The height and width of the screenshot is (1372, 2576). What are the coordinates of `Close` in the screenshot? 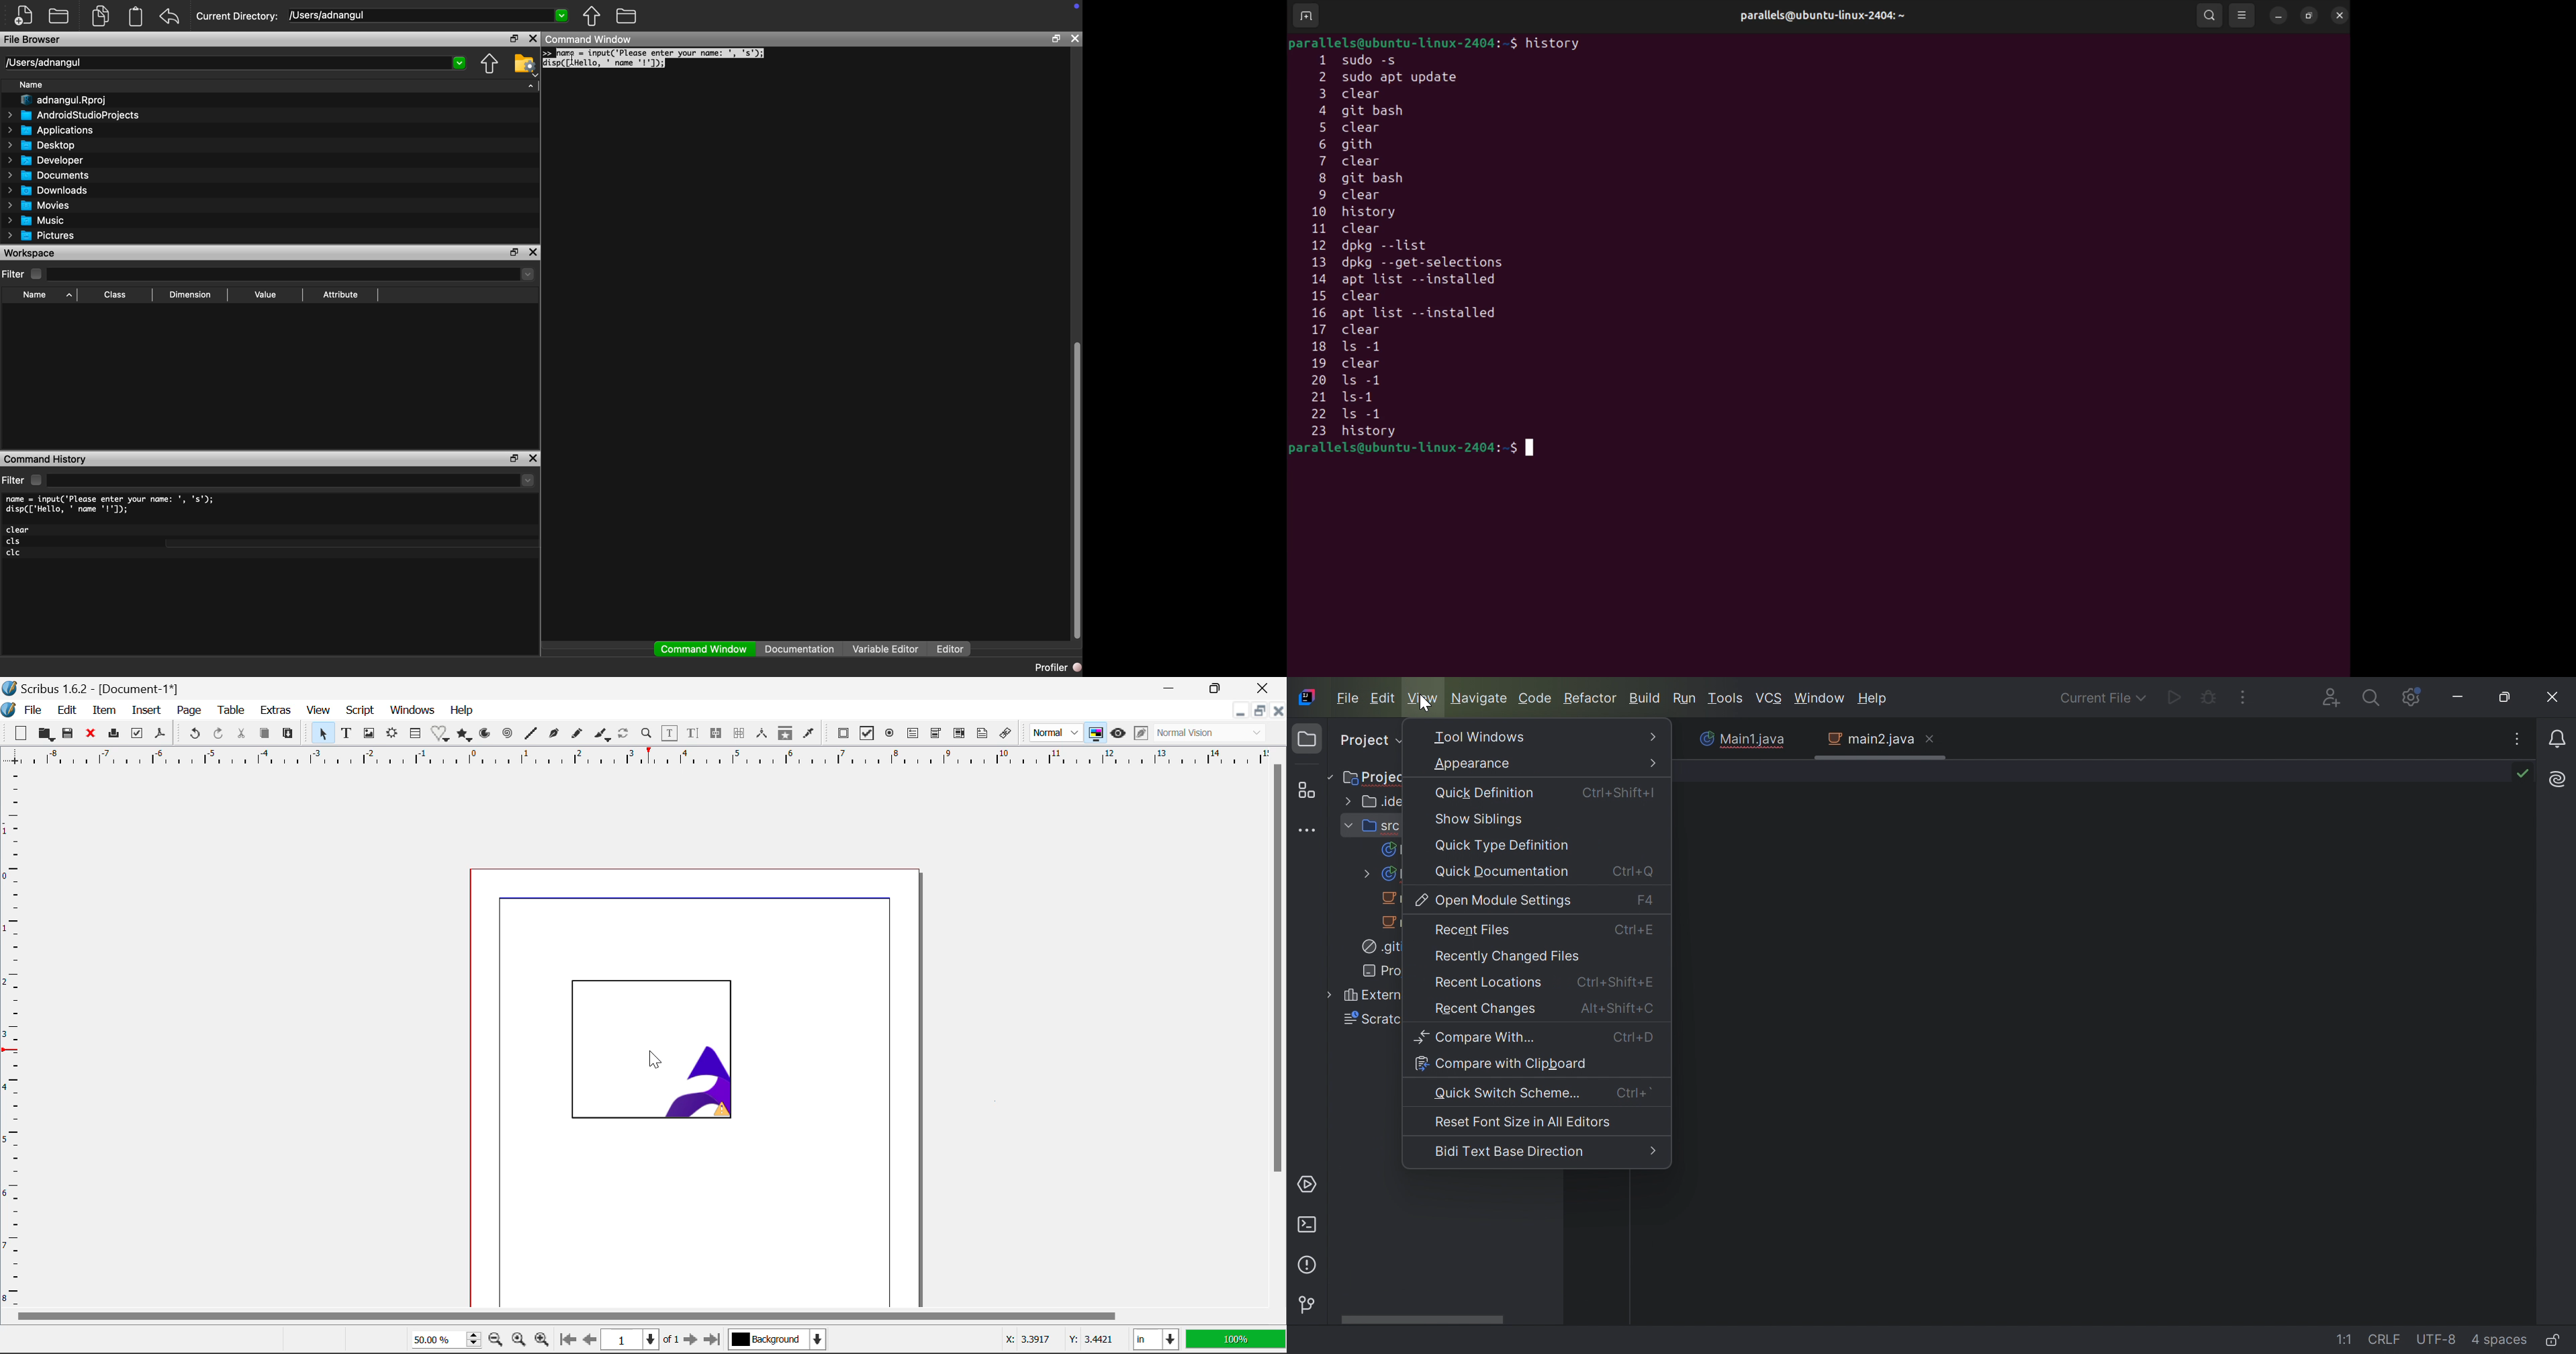 It's located at (1279, 711).